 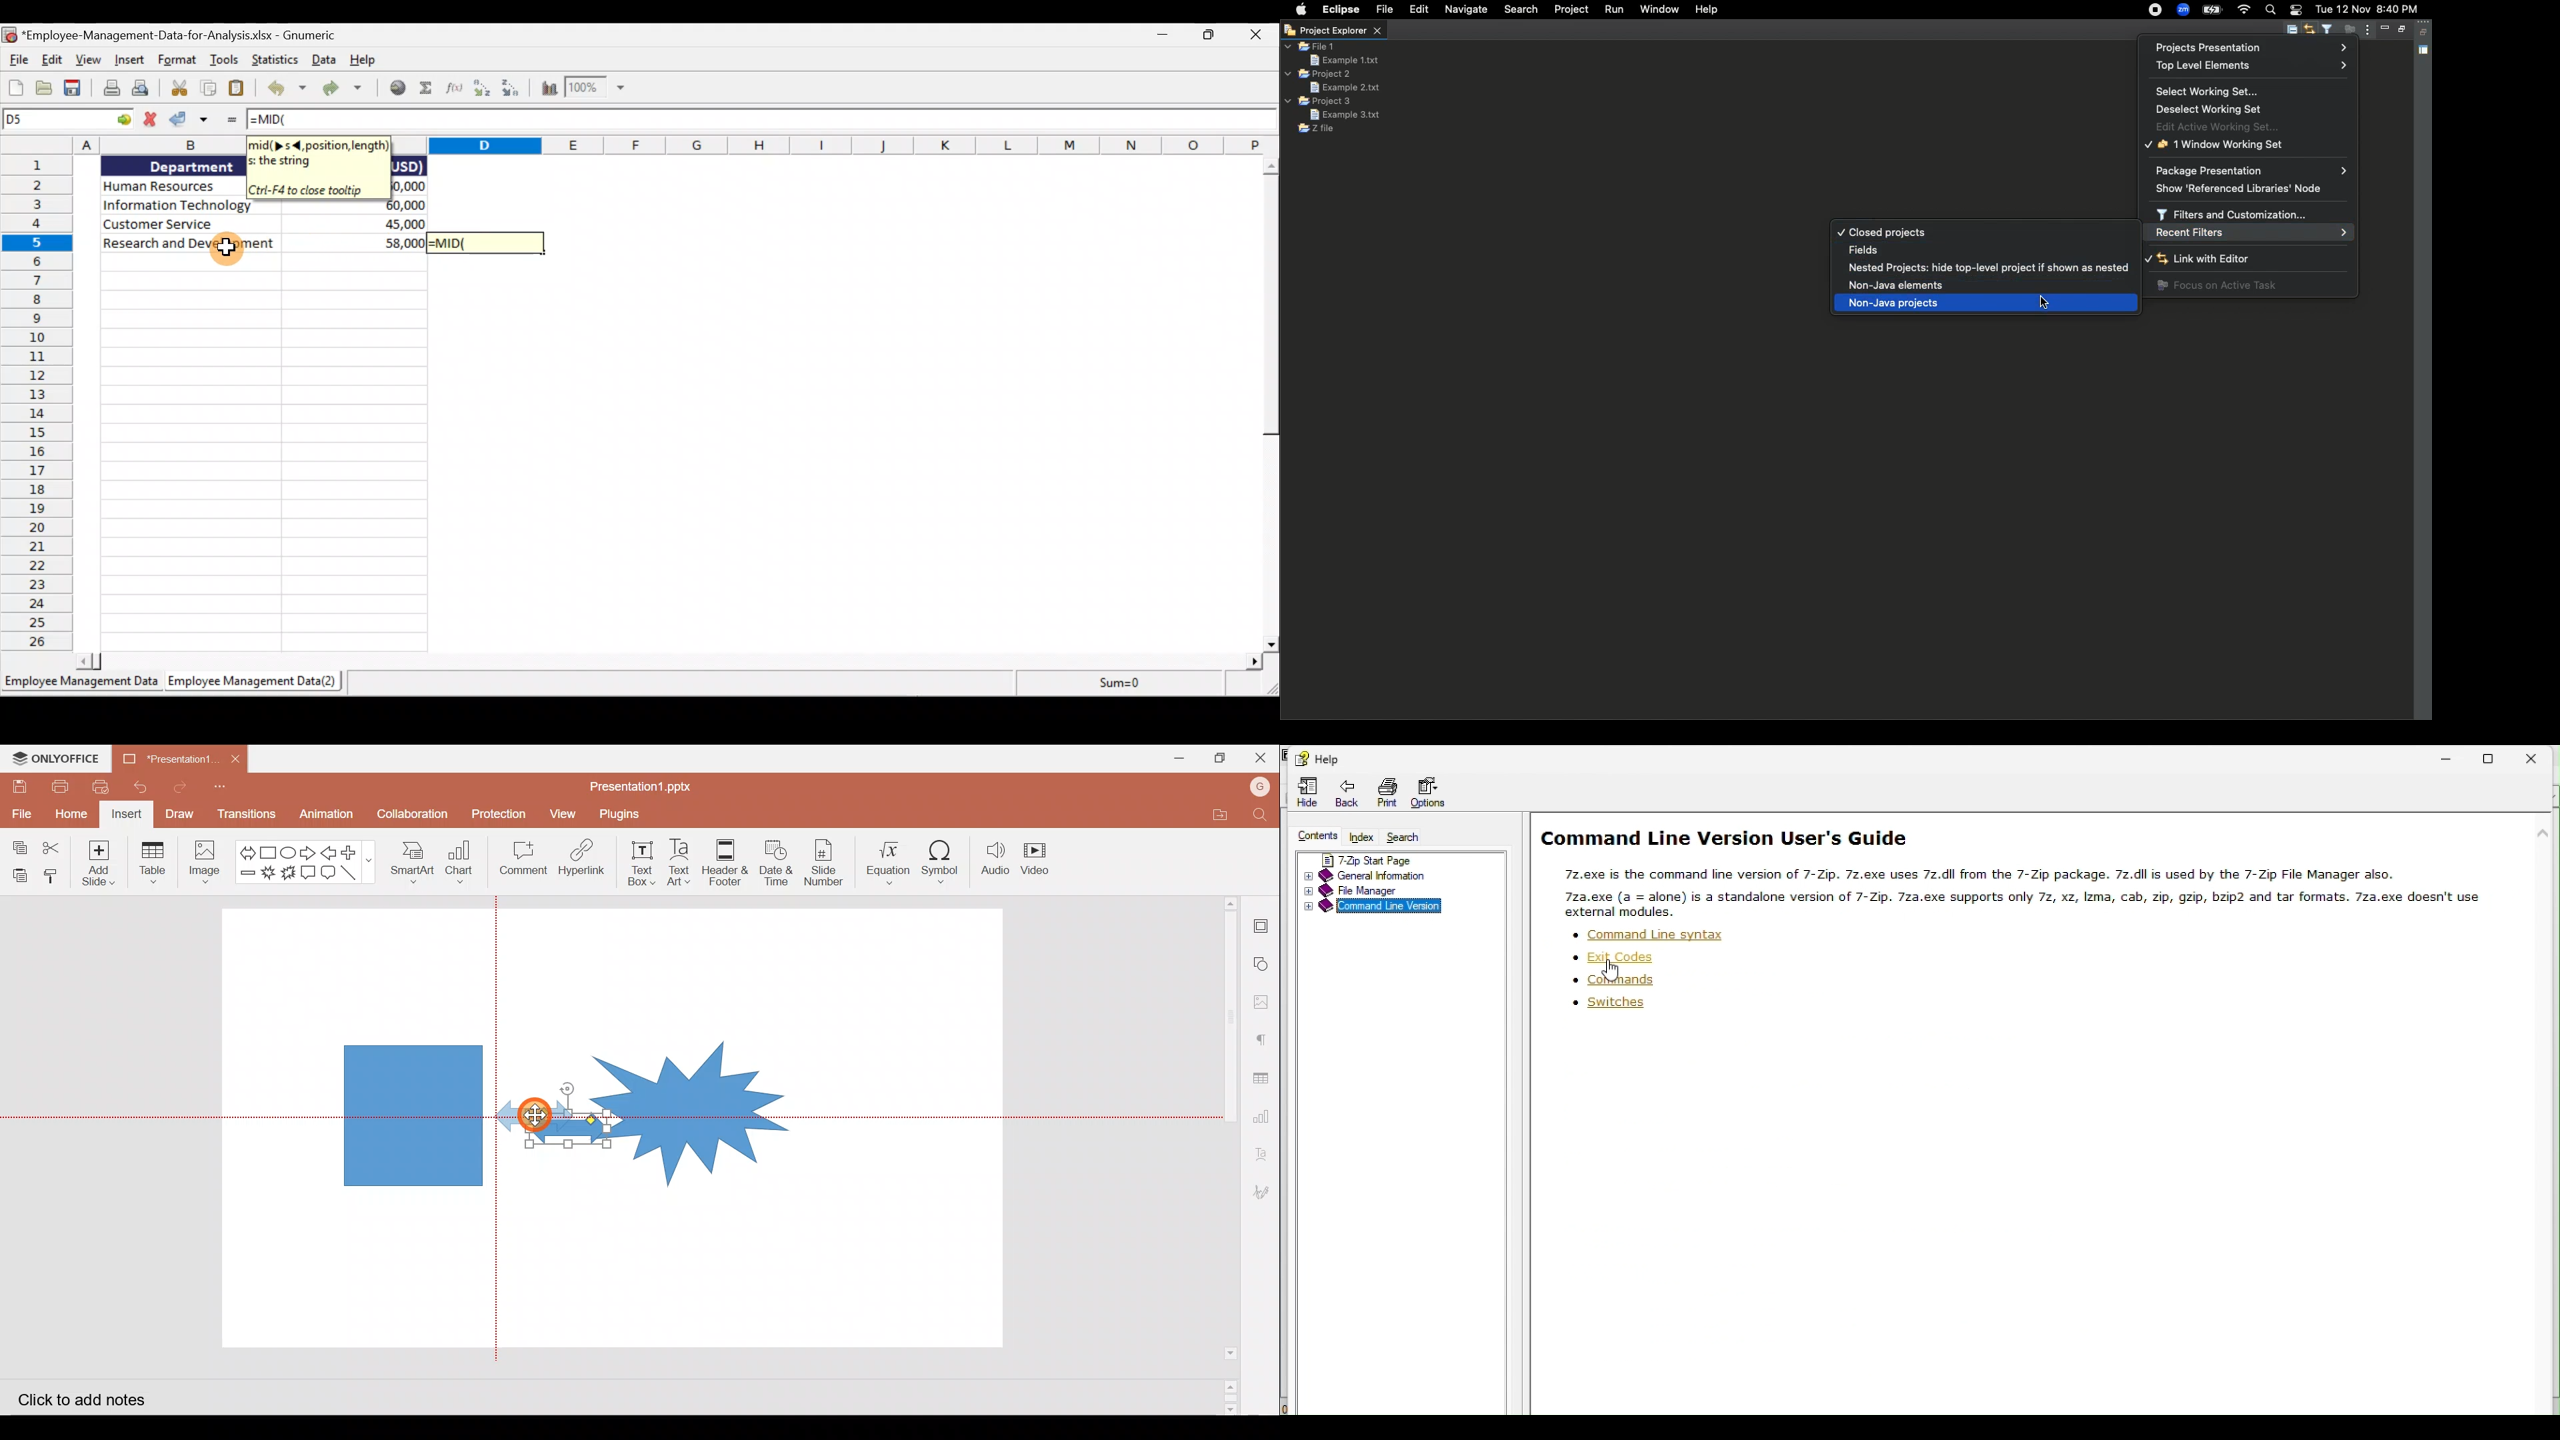 I want to click on Image settings, so click(x=1263, y=1002).